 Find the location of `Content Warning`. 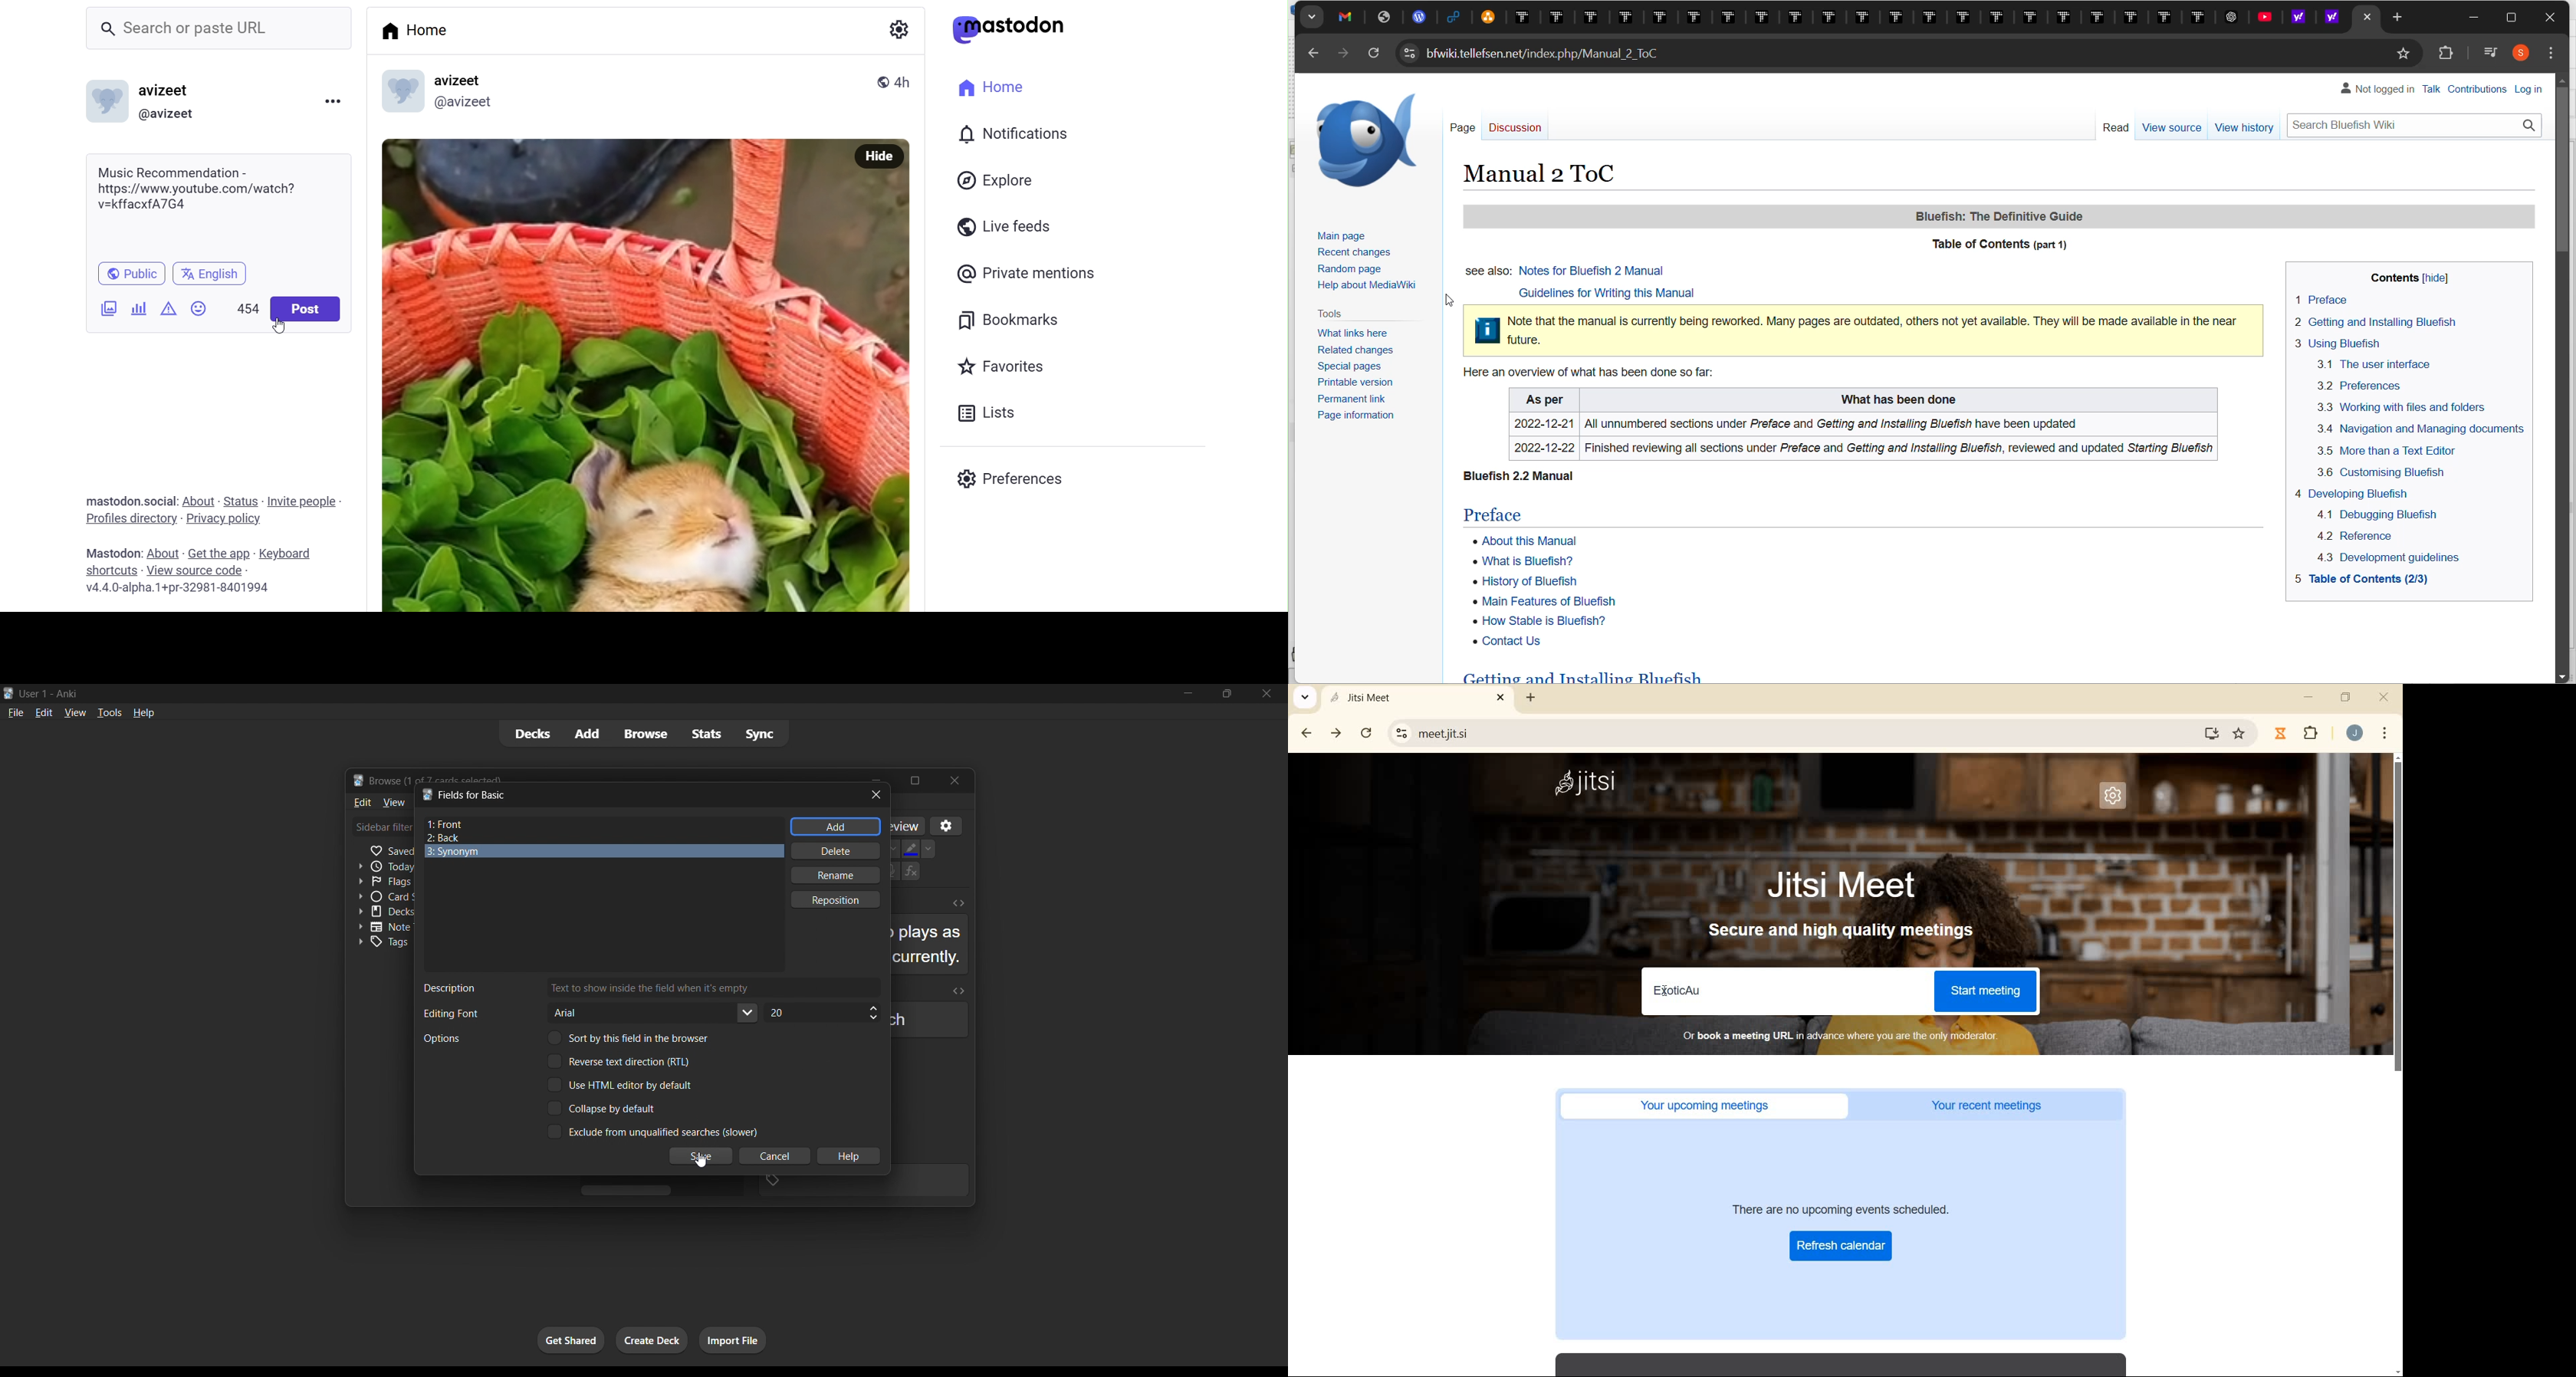

Content Warning is located at coordinates (168, 309).